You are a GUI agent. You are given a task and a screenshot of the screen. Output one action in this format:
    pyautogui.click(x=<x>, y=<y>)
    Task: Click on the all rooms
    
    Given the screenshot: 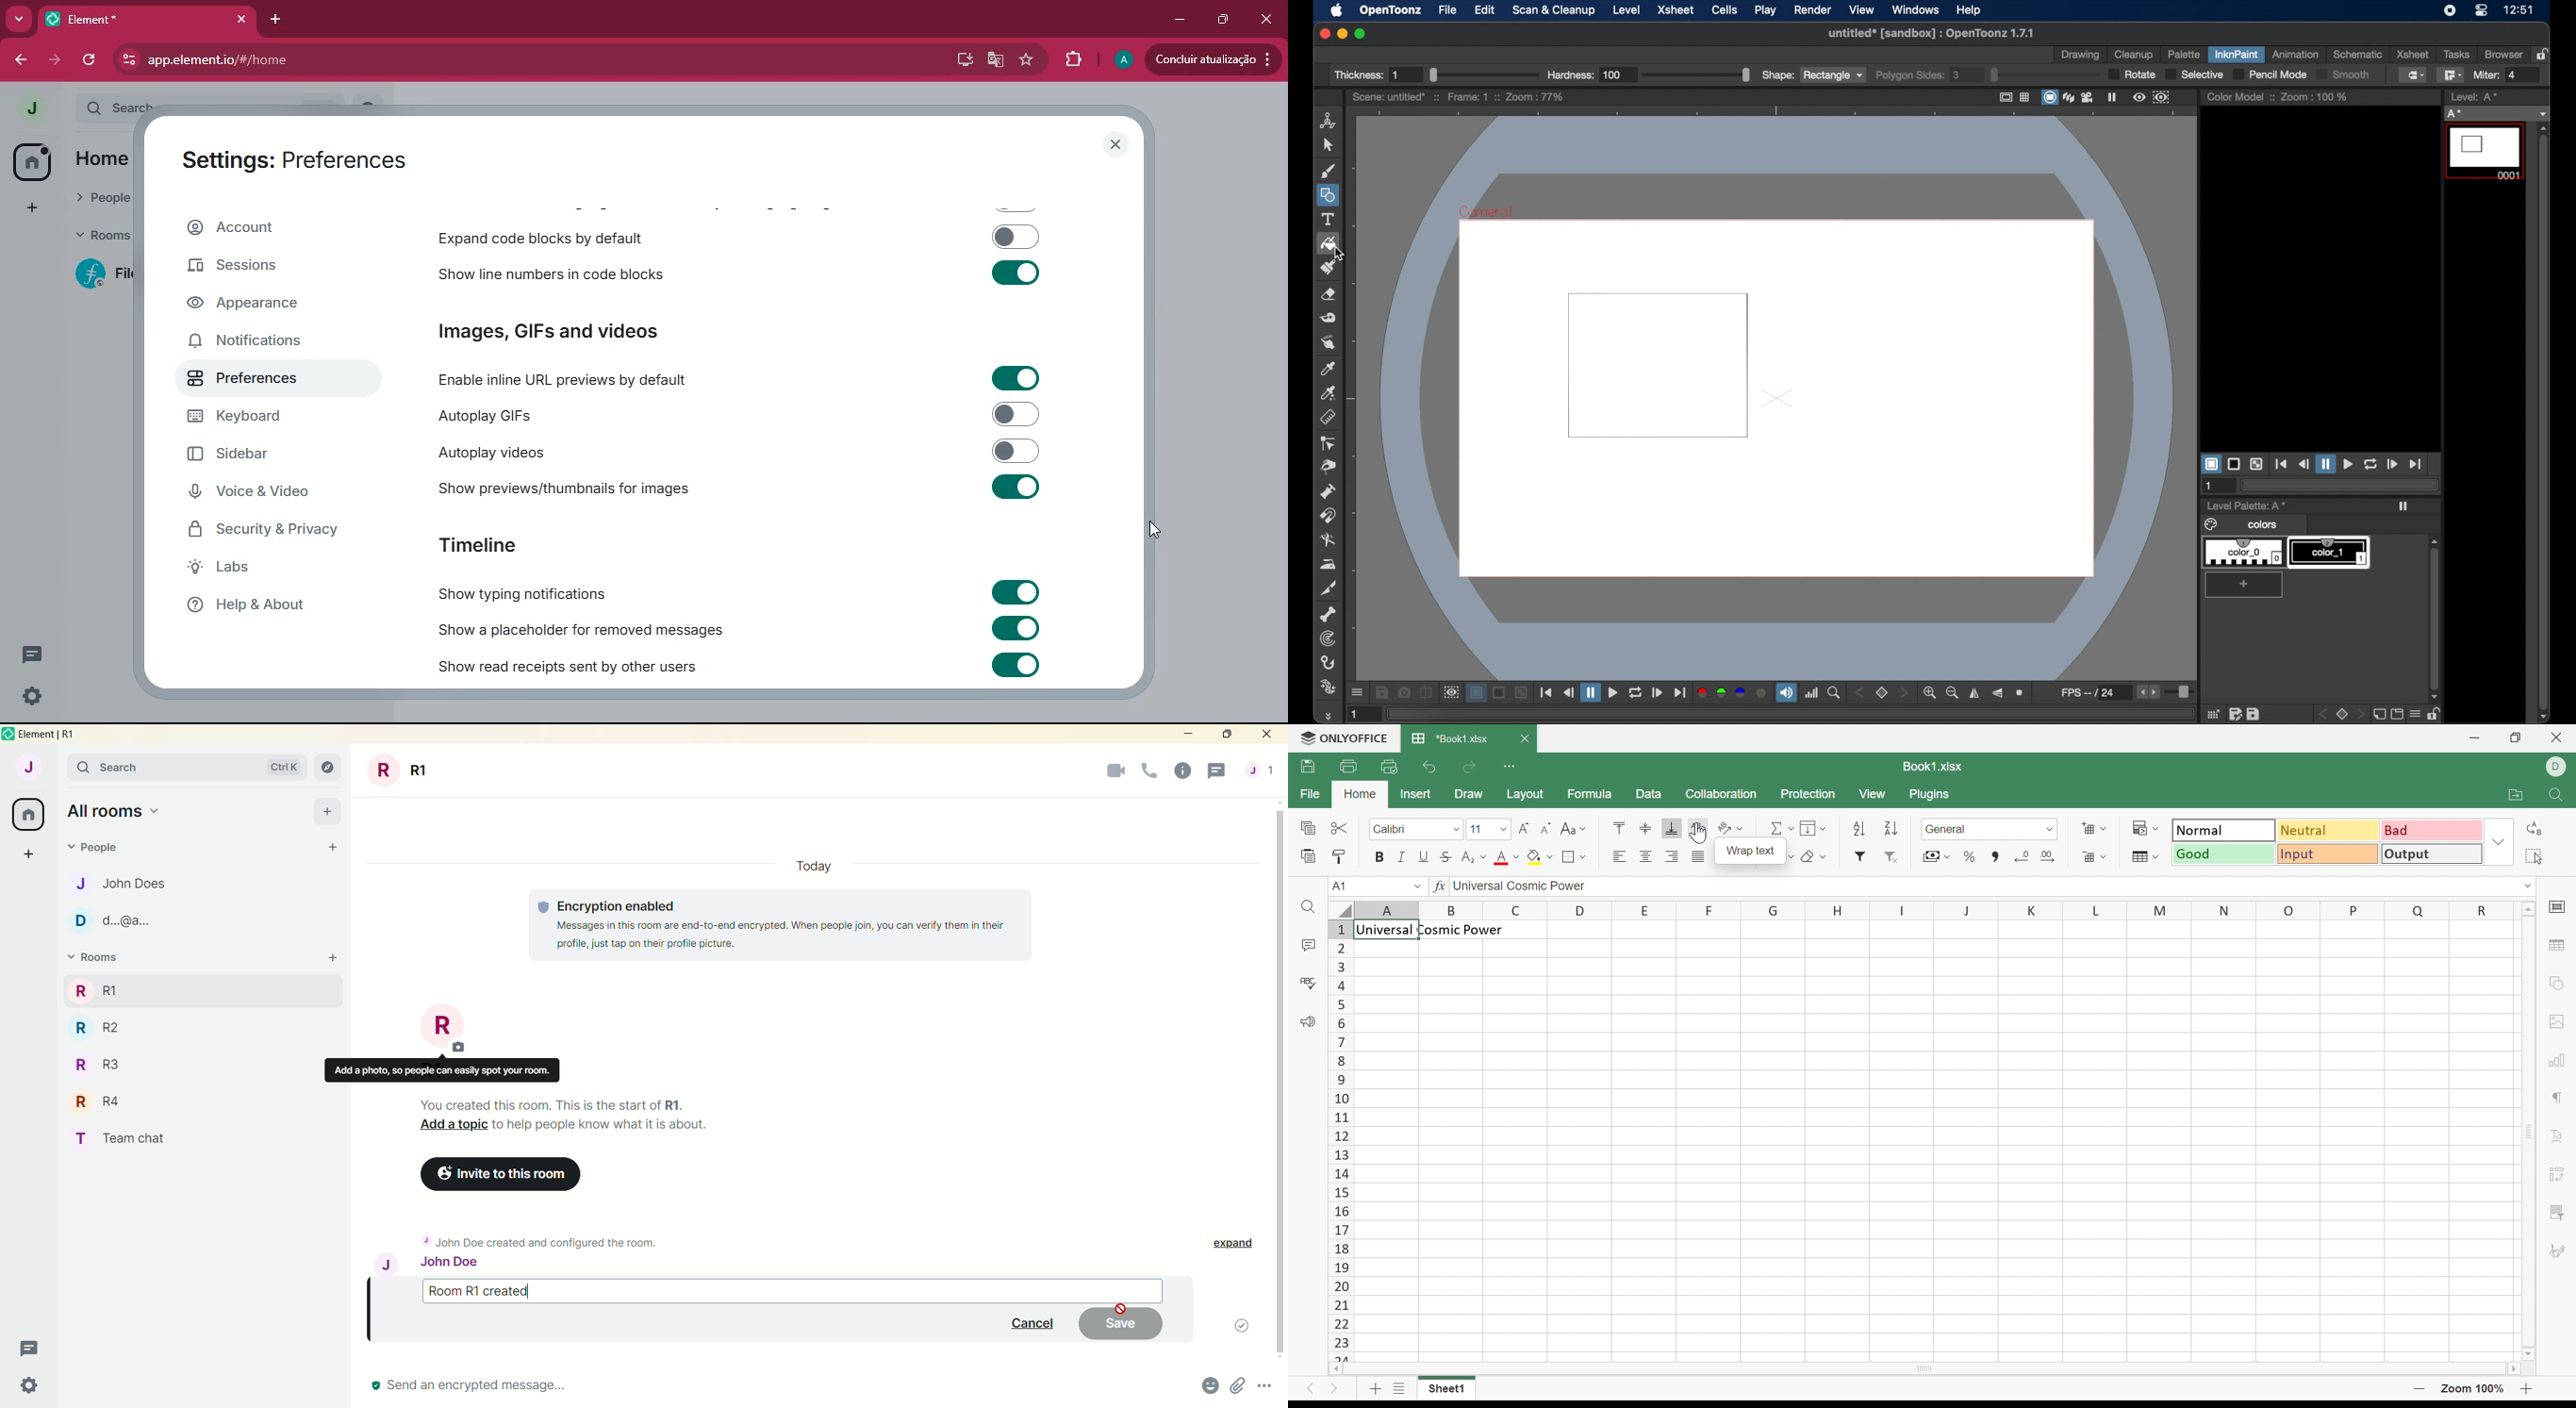 What is the action you would take?
    pyautogui.click(x=122, y=811)
    